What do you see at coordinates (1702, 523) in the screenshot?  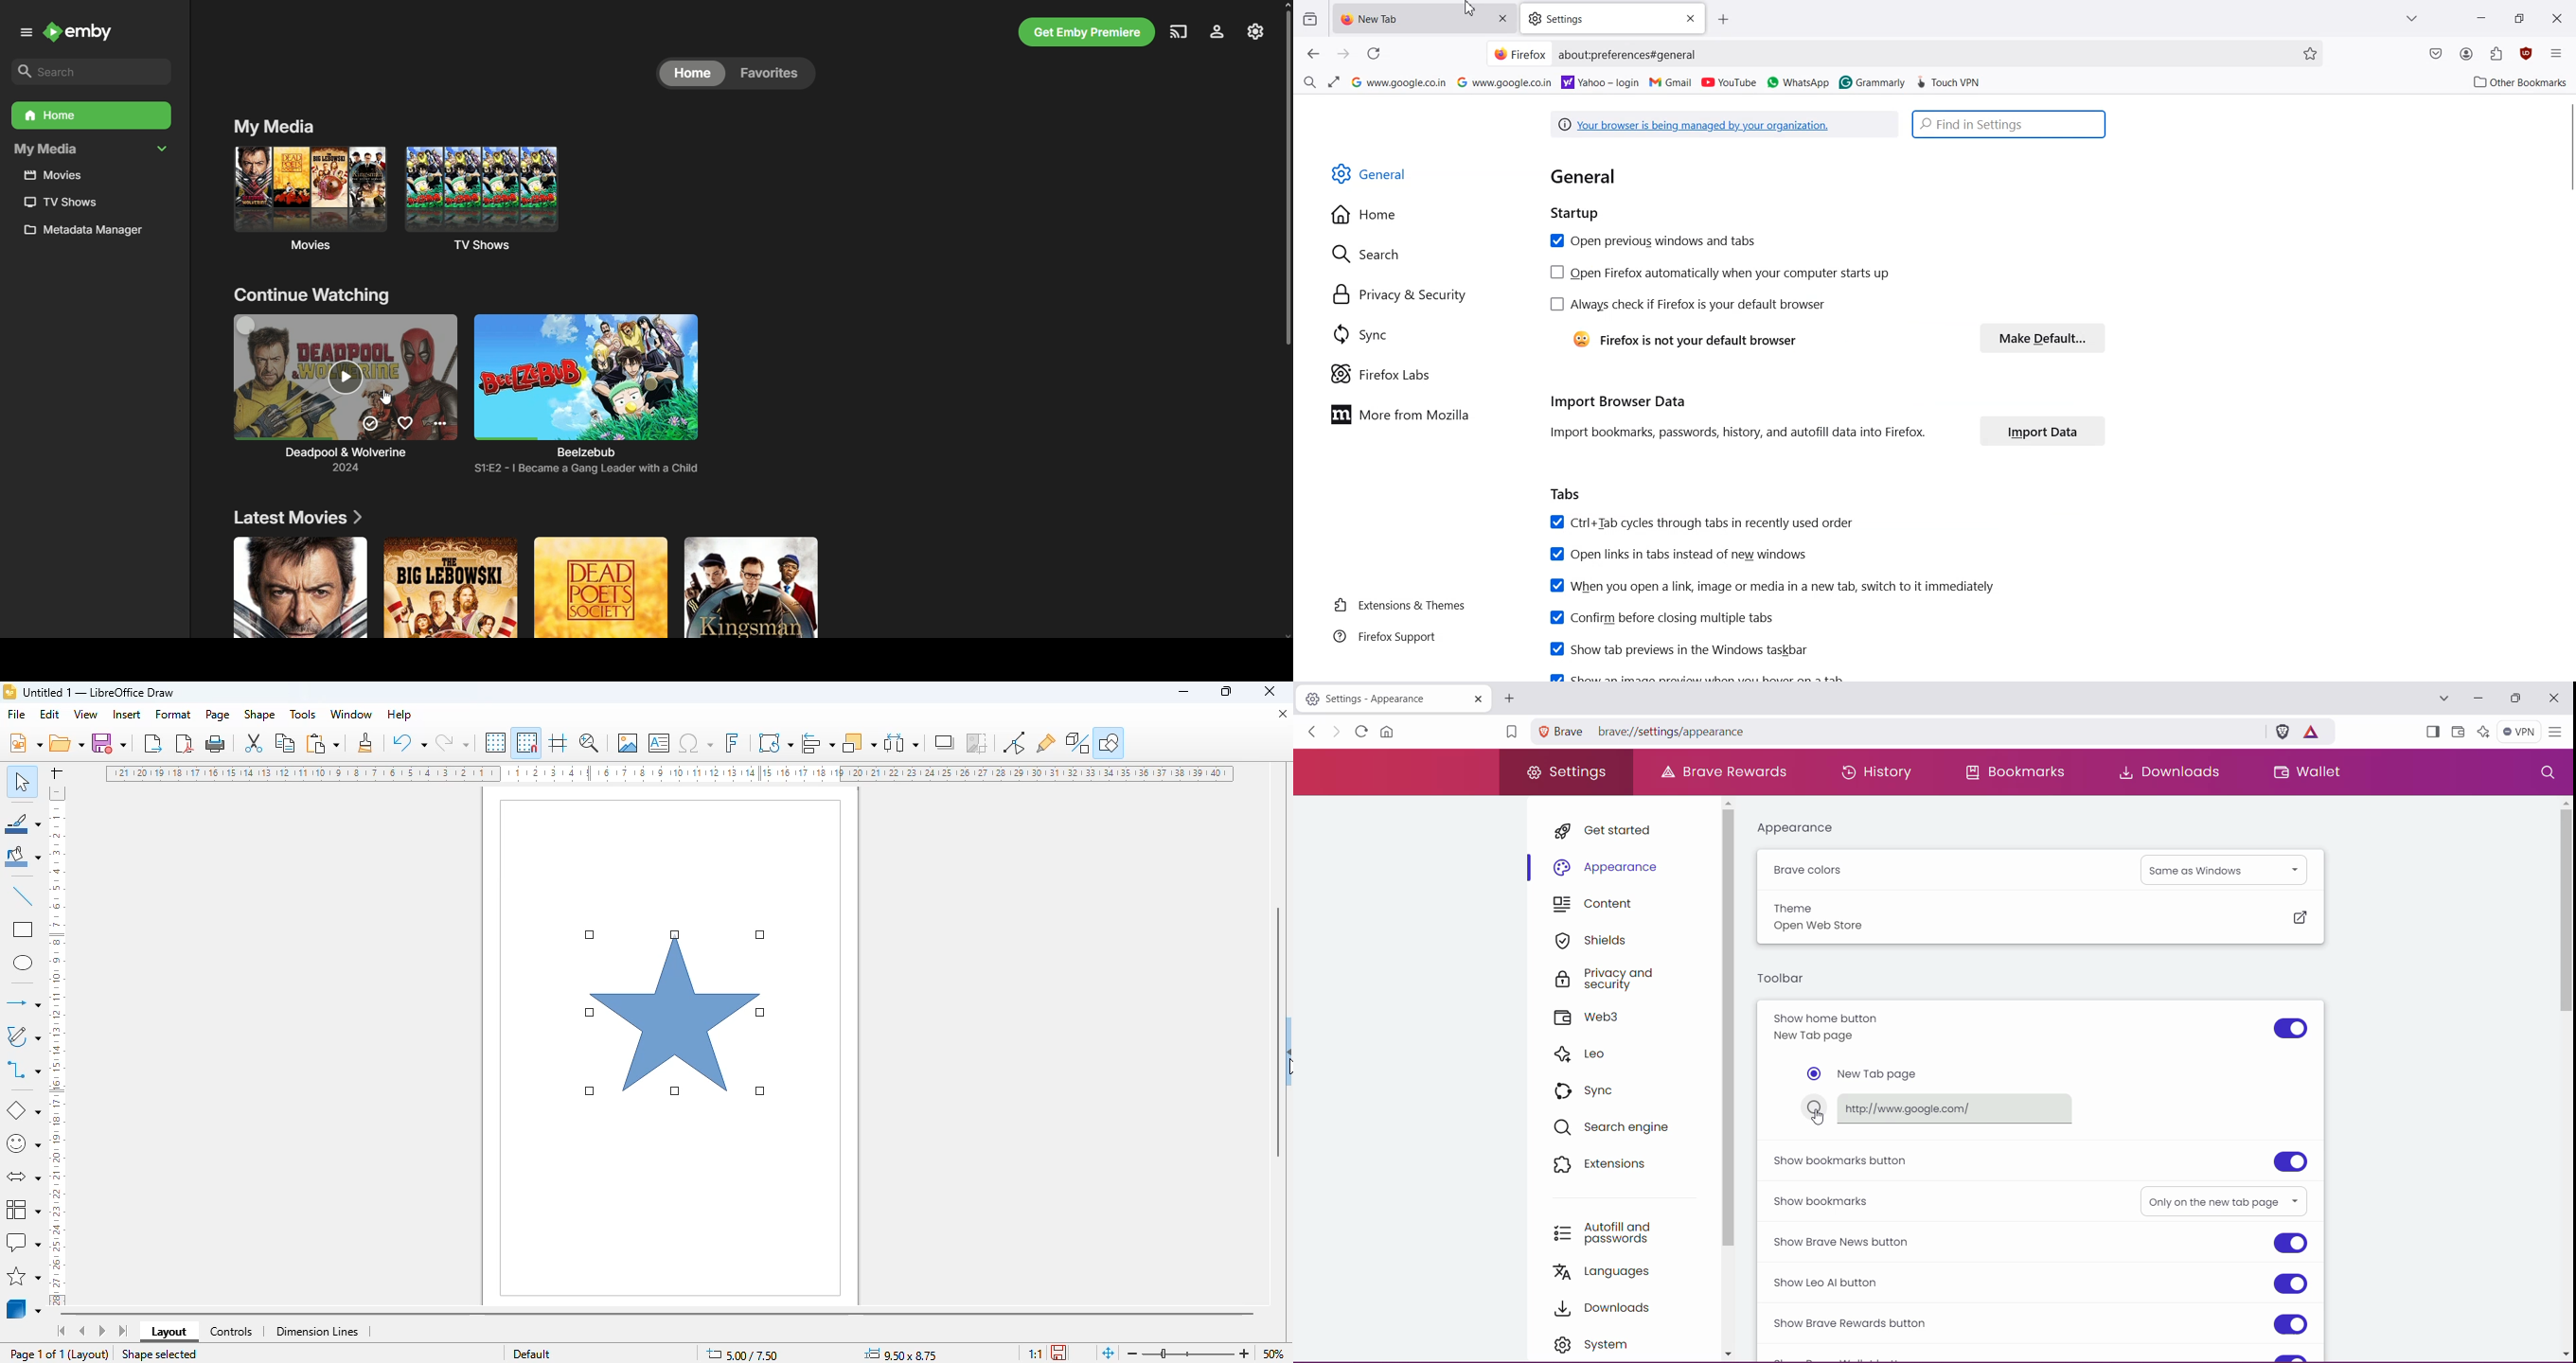 I see `Ctrl+Tab cycles through tabs in recently used order` at bounding box center [1702, 523].